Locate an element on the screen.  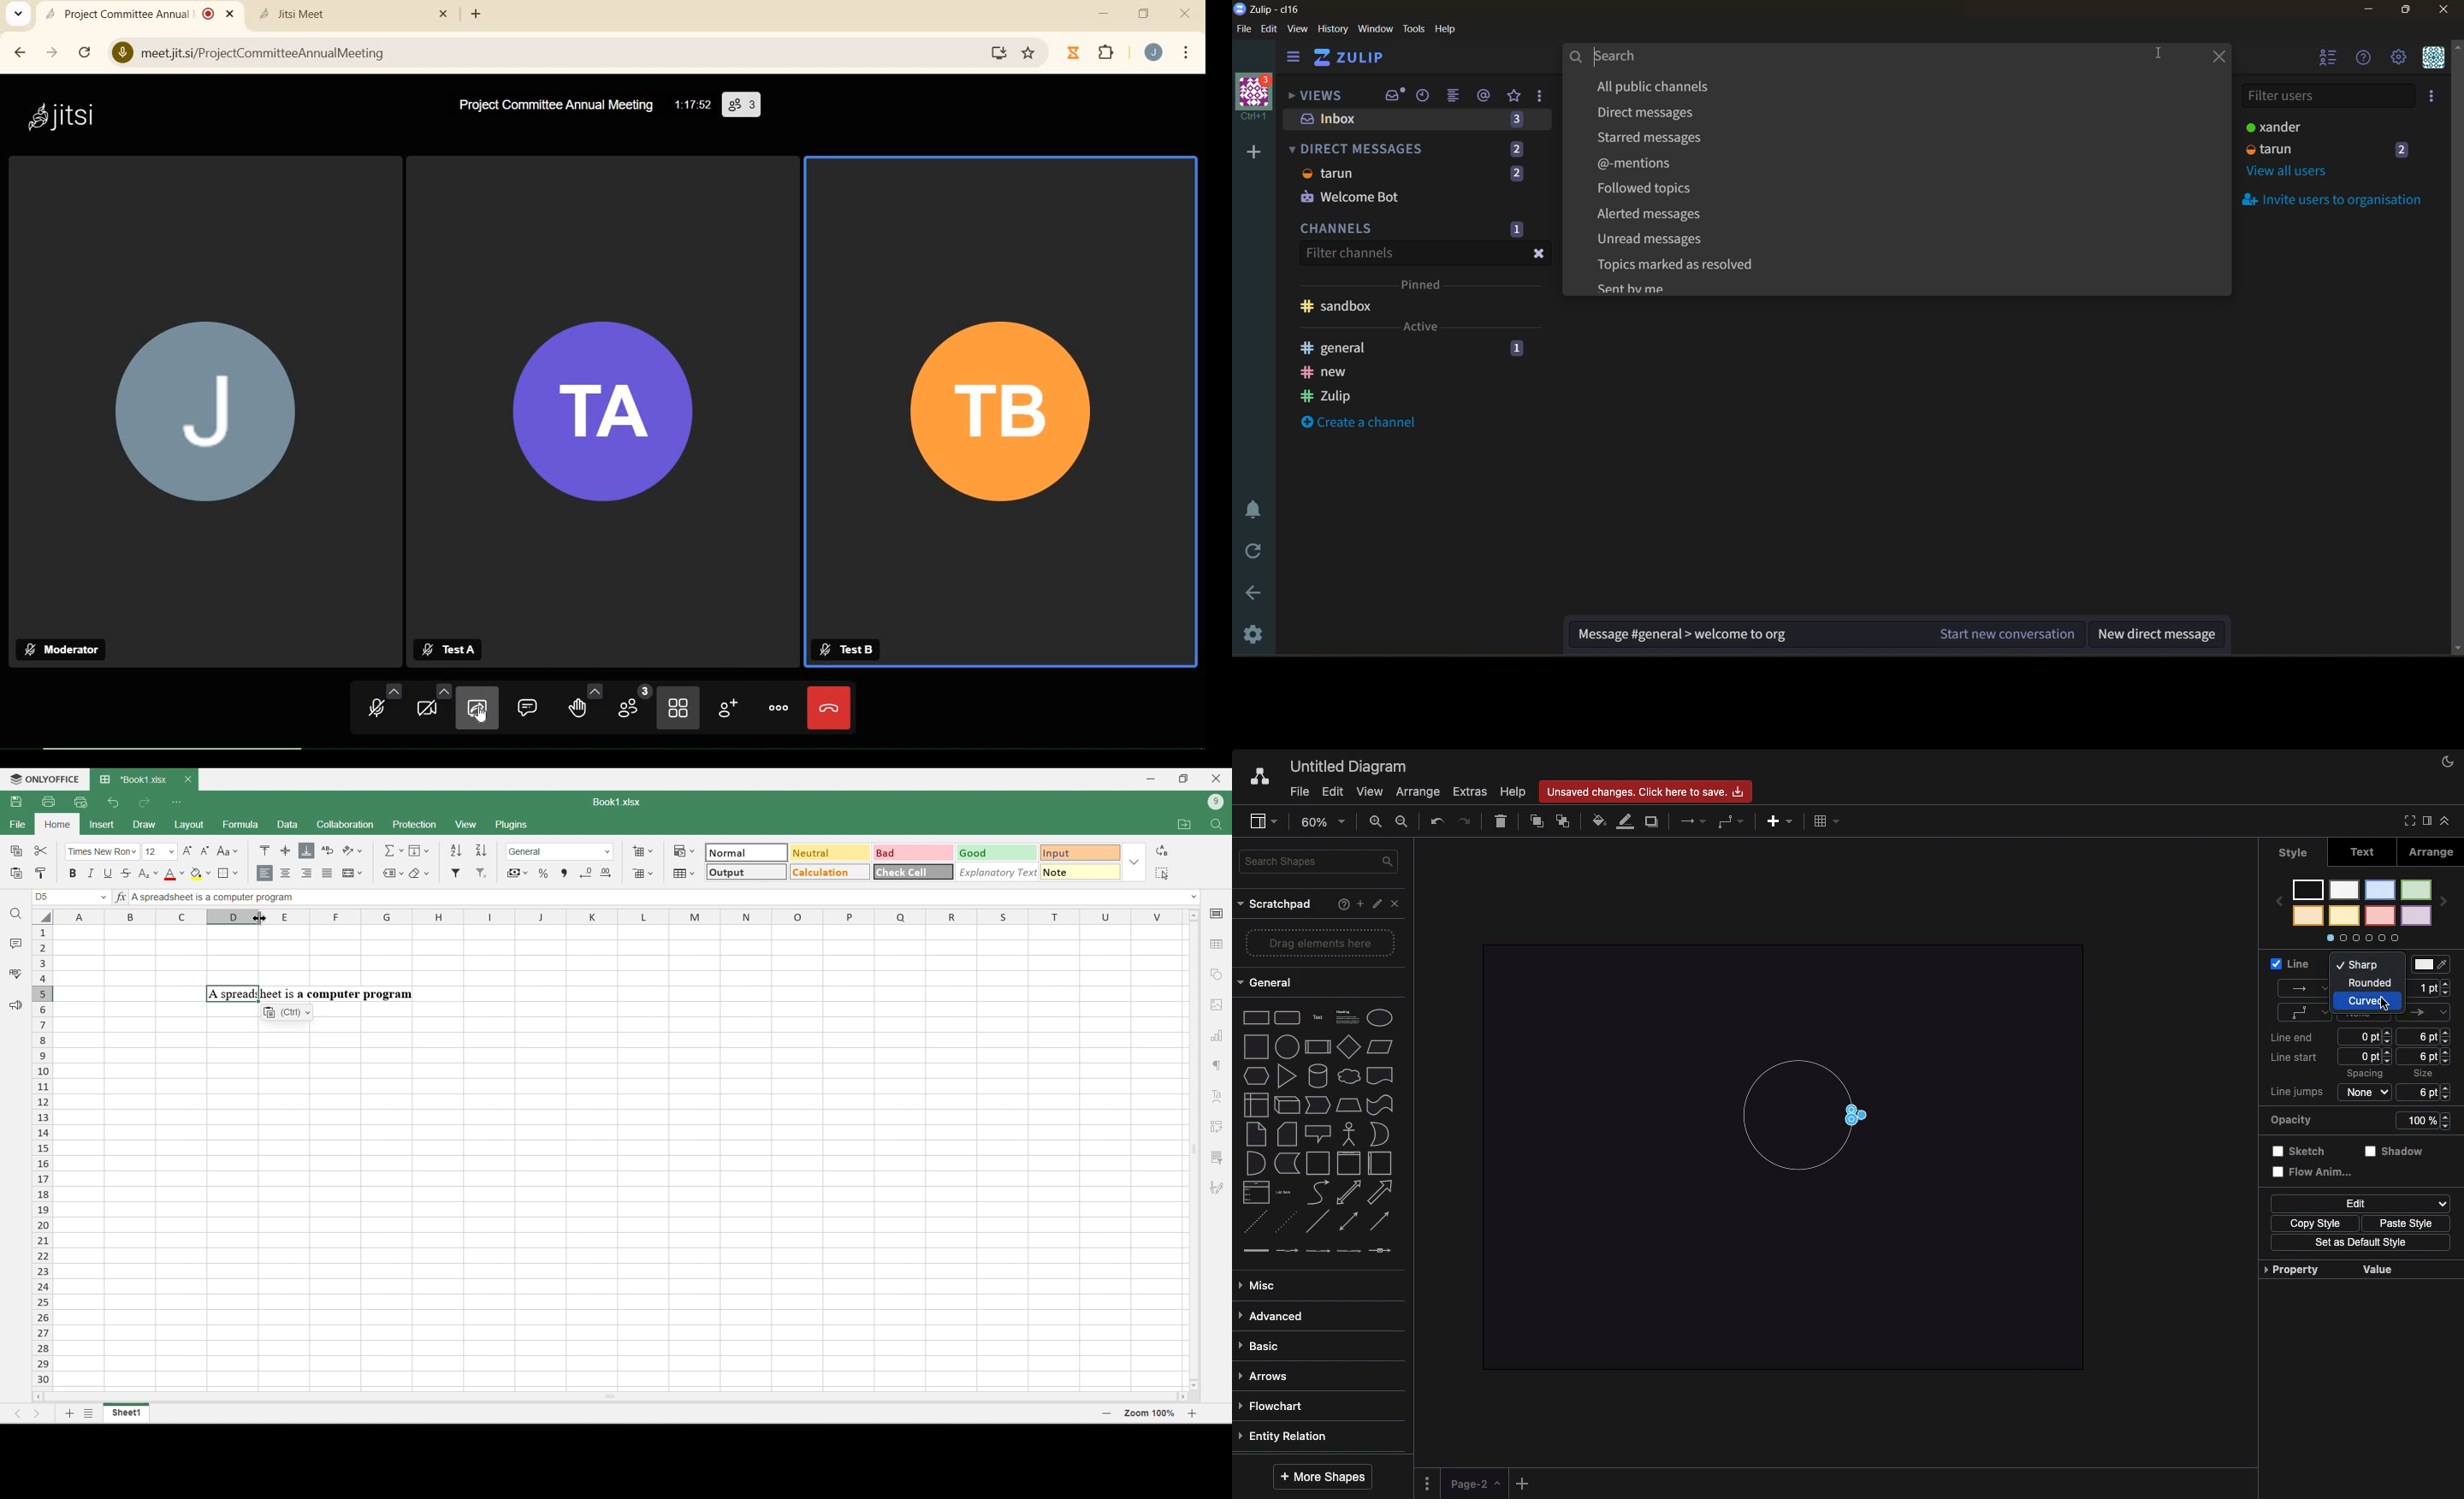
Type in equation is located at coordinates (120, 896).